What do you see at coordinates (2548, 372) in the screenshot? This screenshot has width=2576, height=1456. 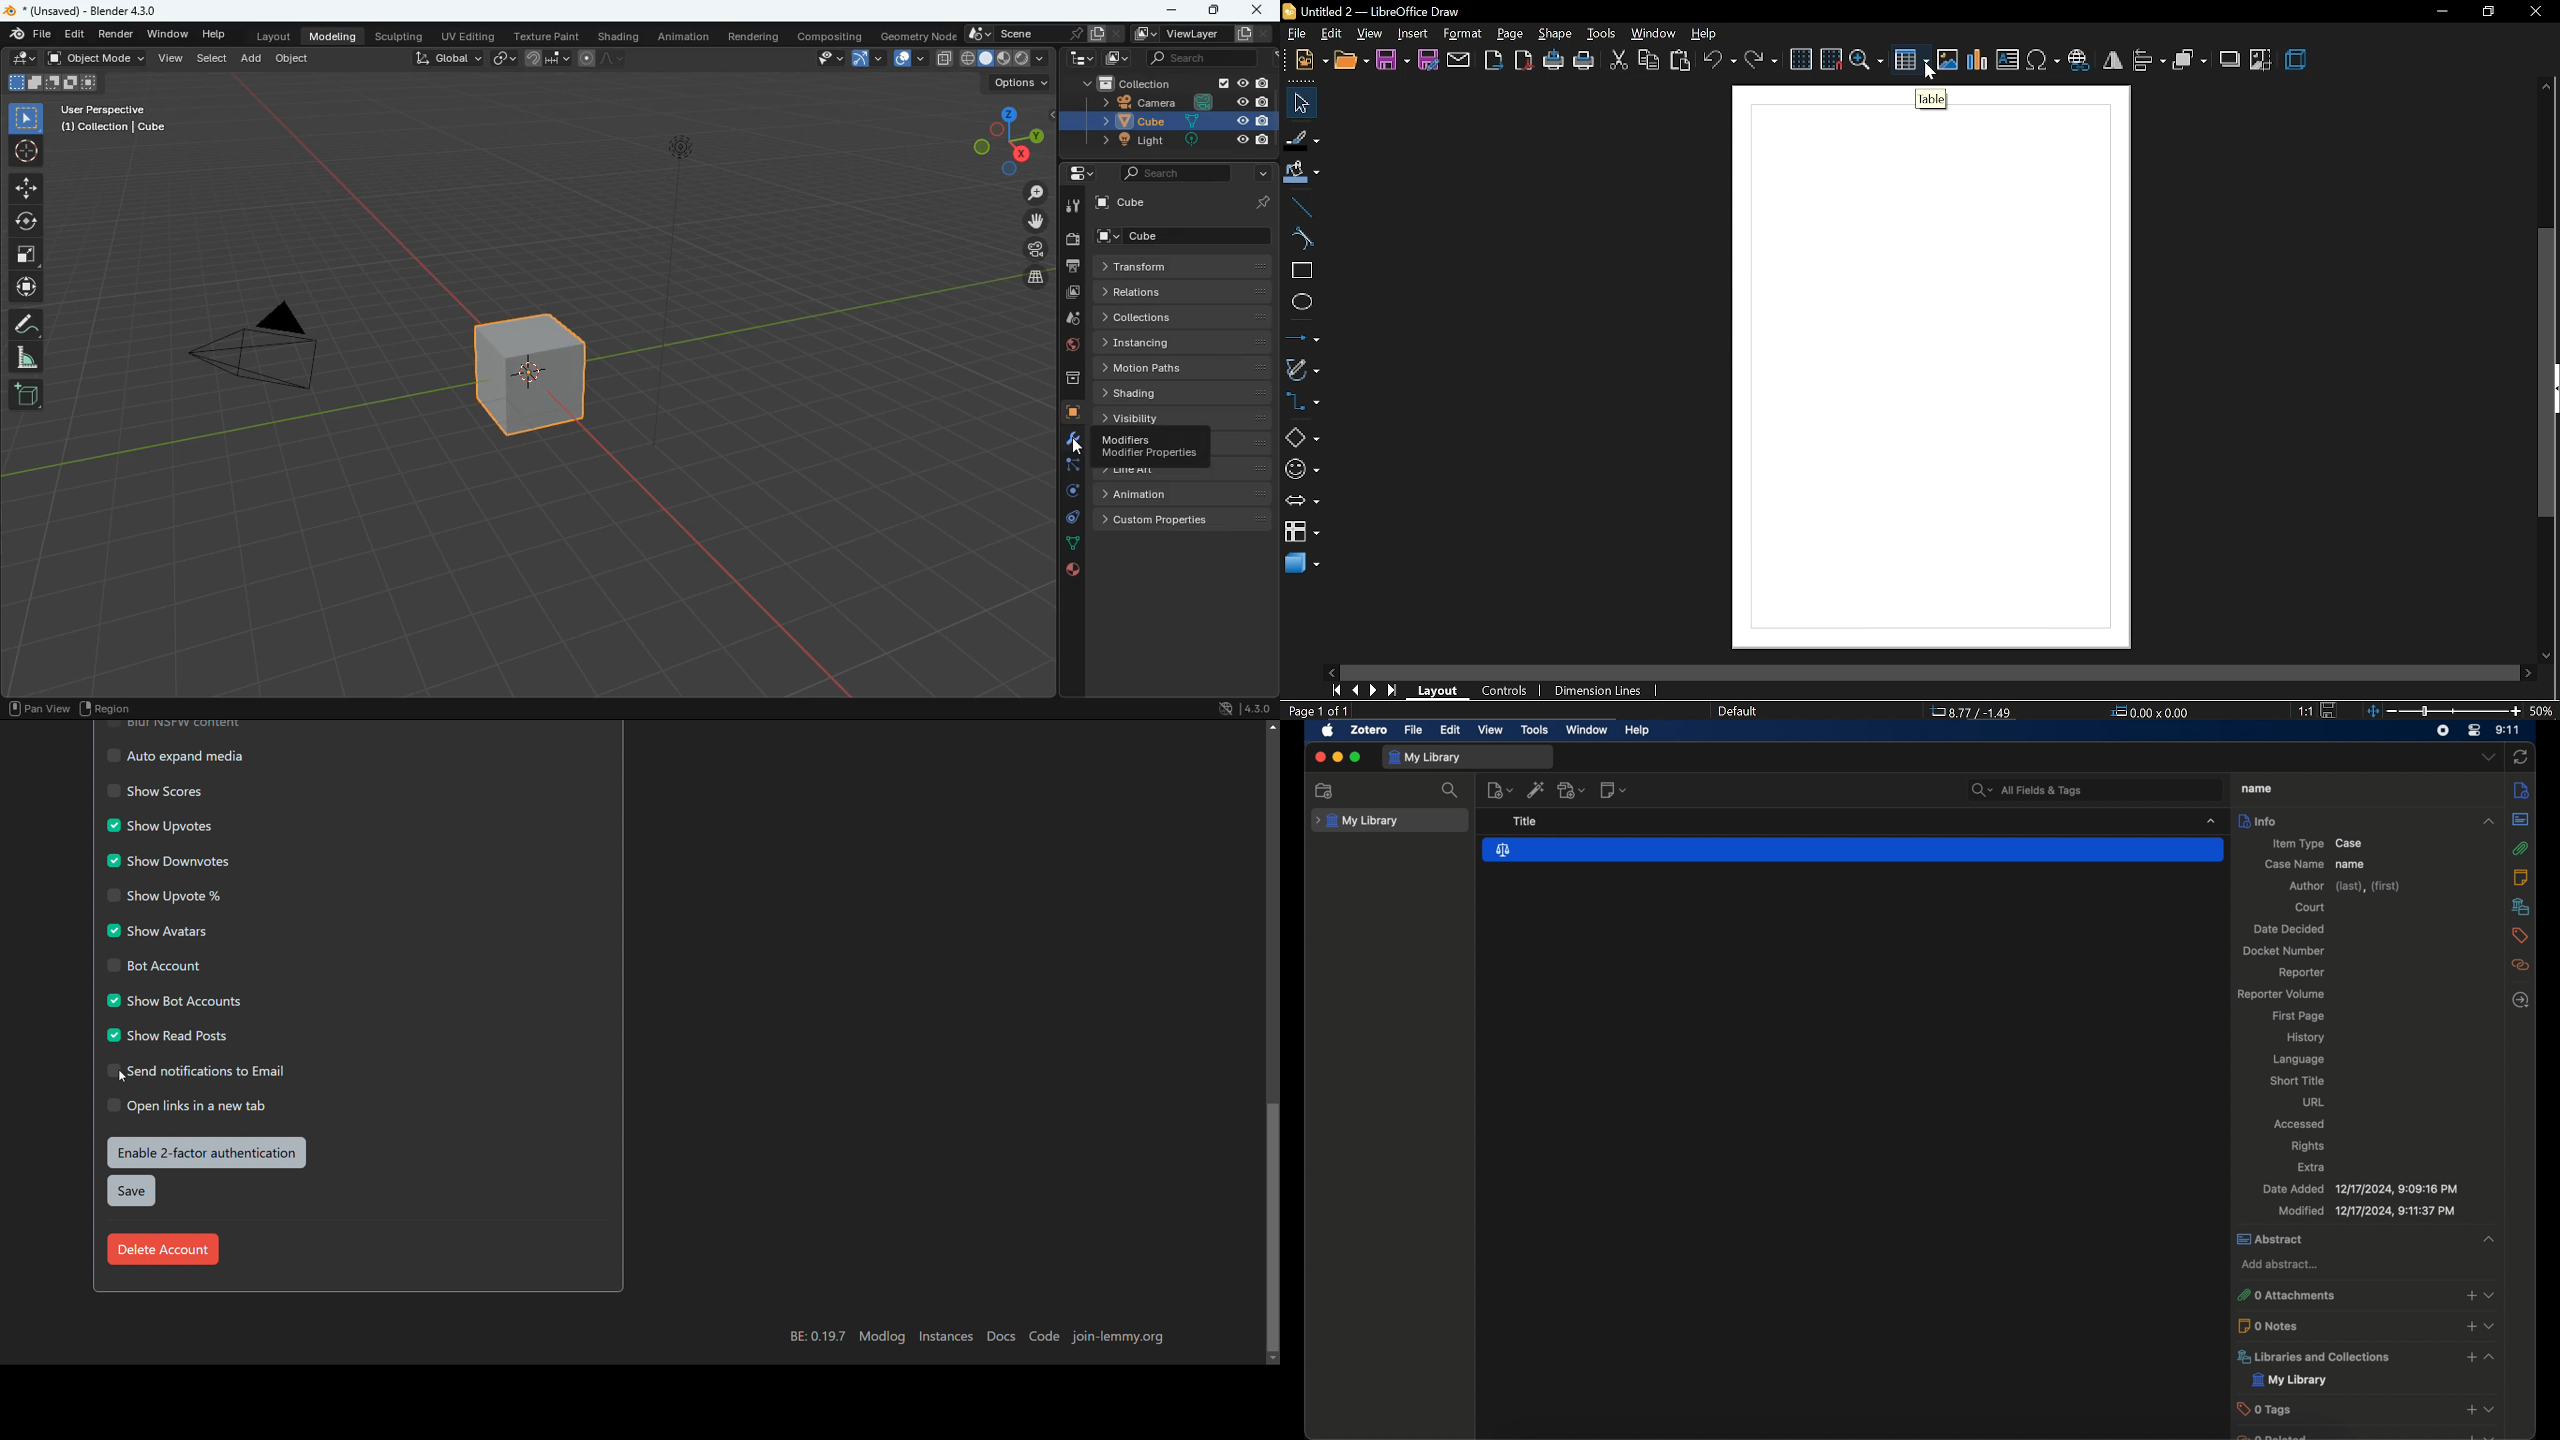 I see `vertical scrollbar` at bounding box center [2548, 372].